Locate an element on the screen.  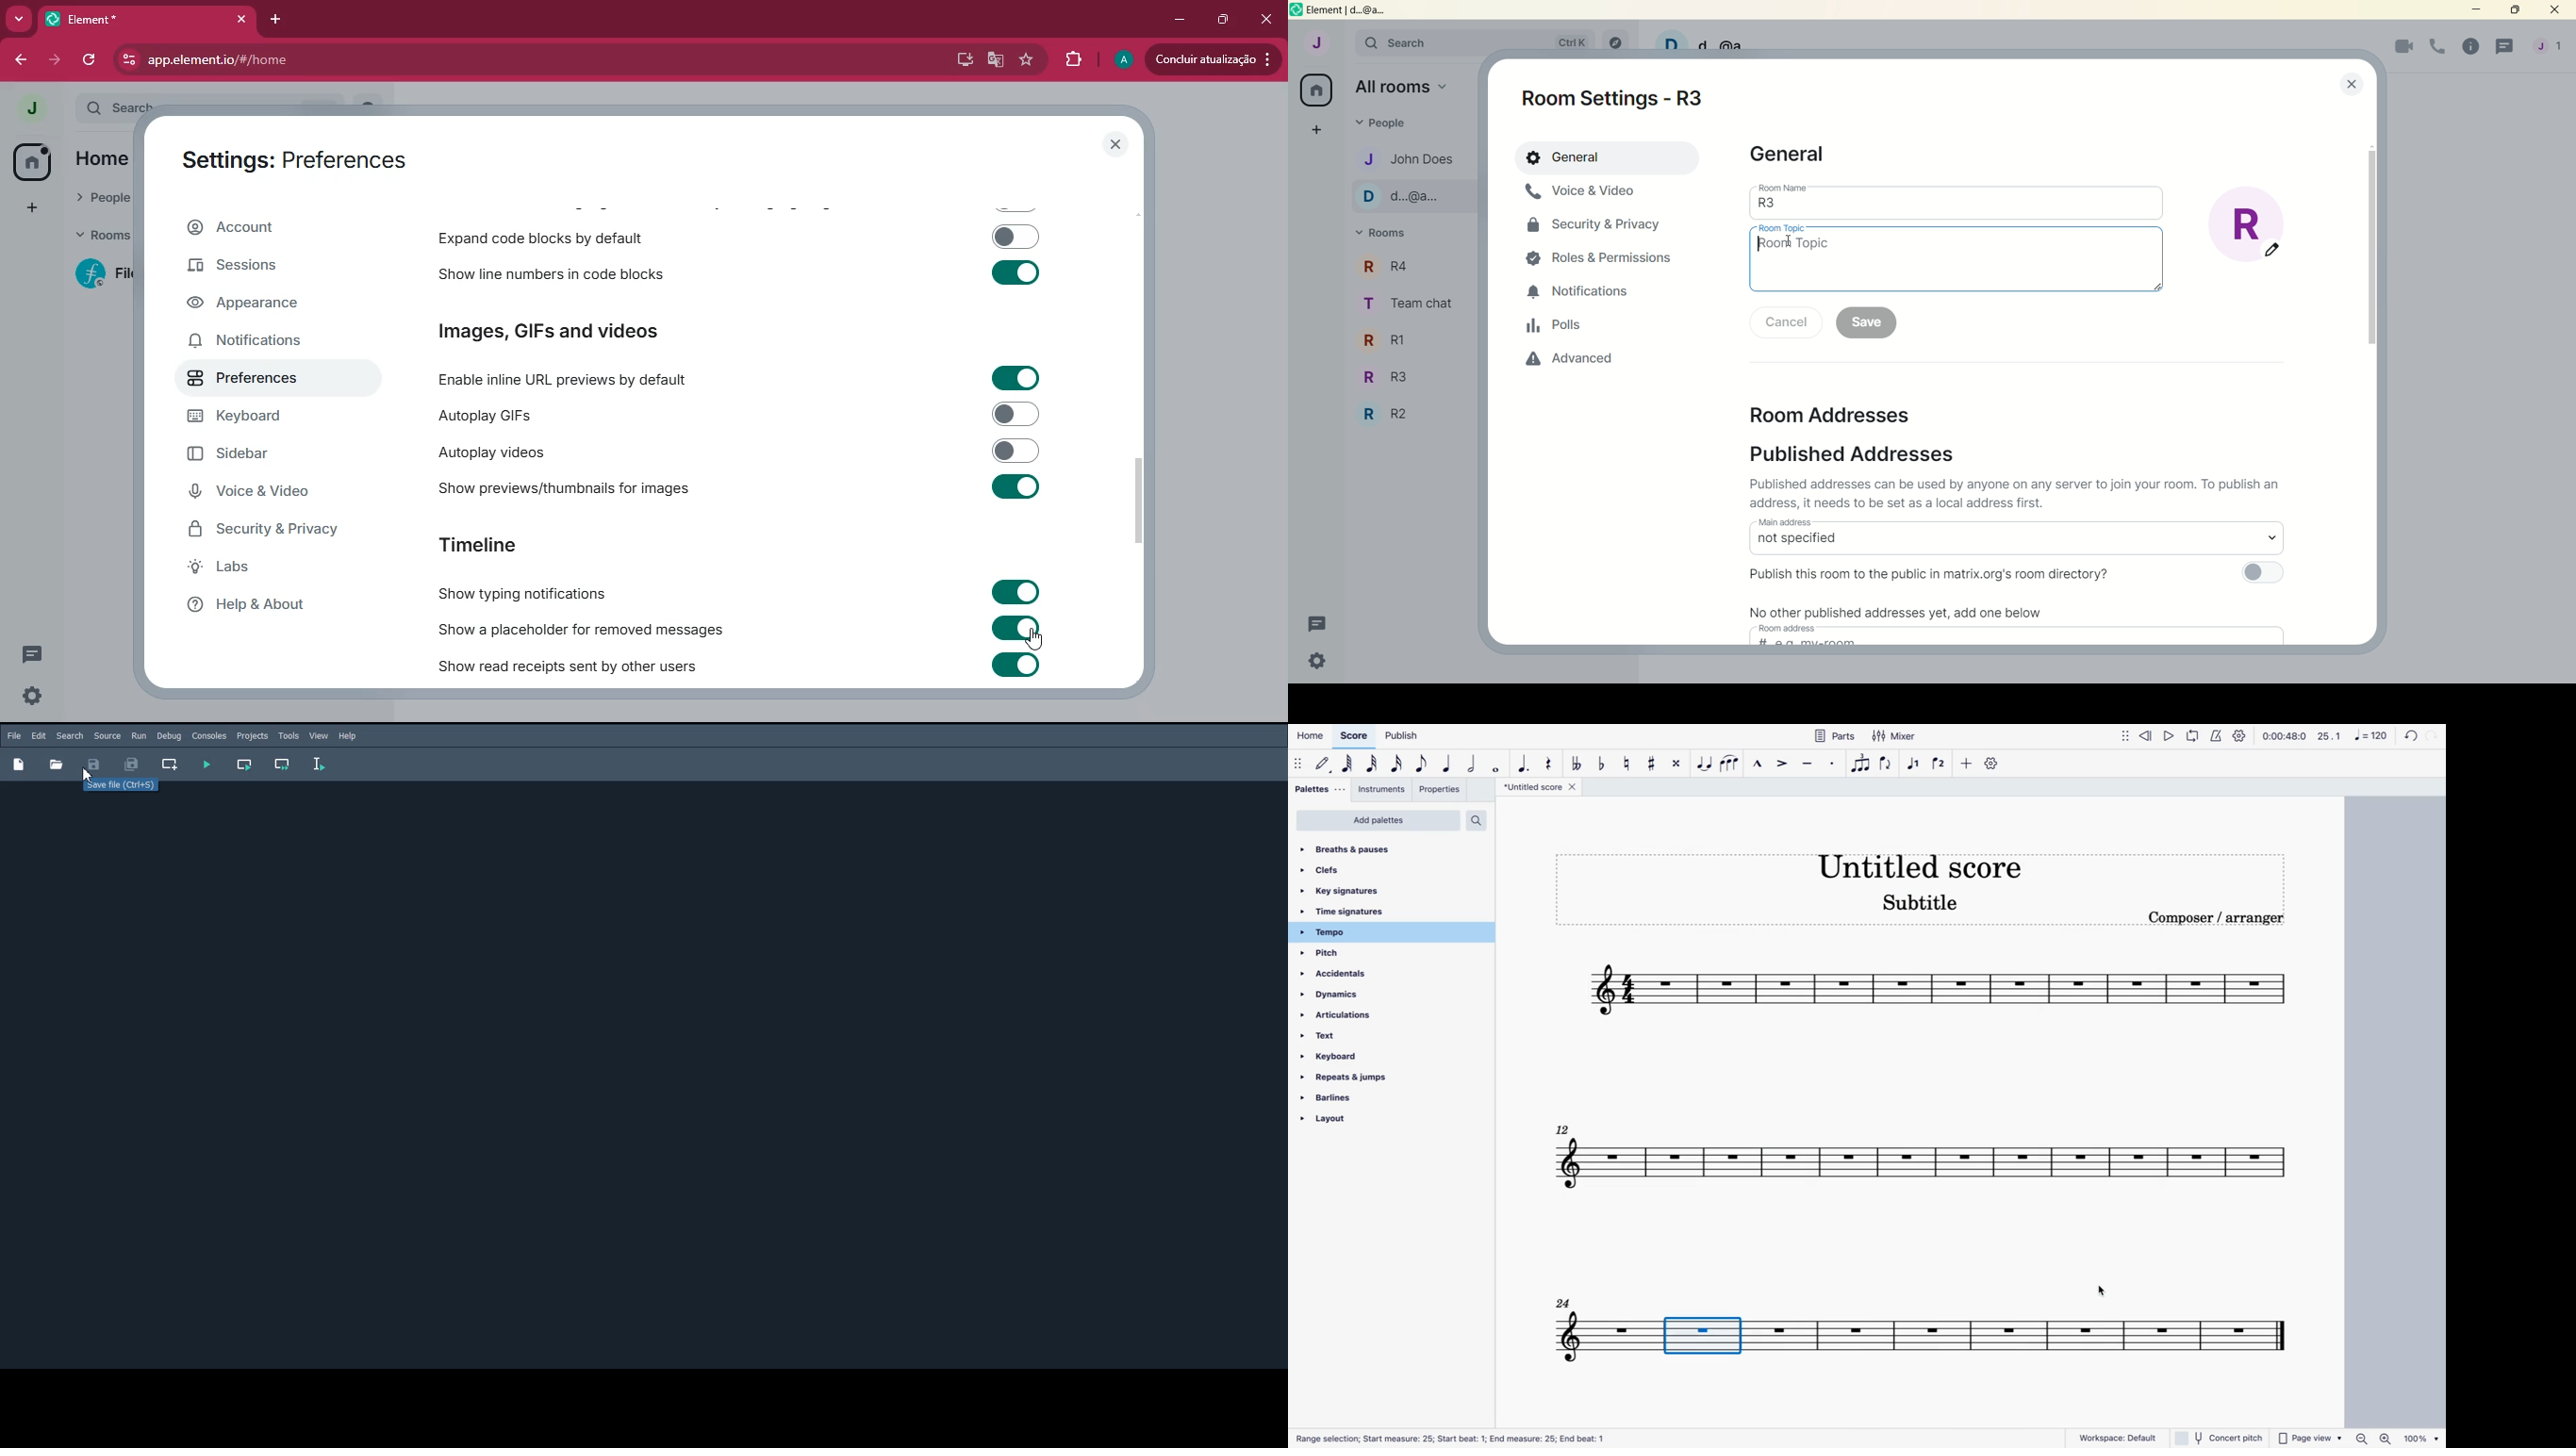
voice 2 is located at coordinates (1940, 765).